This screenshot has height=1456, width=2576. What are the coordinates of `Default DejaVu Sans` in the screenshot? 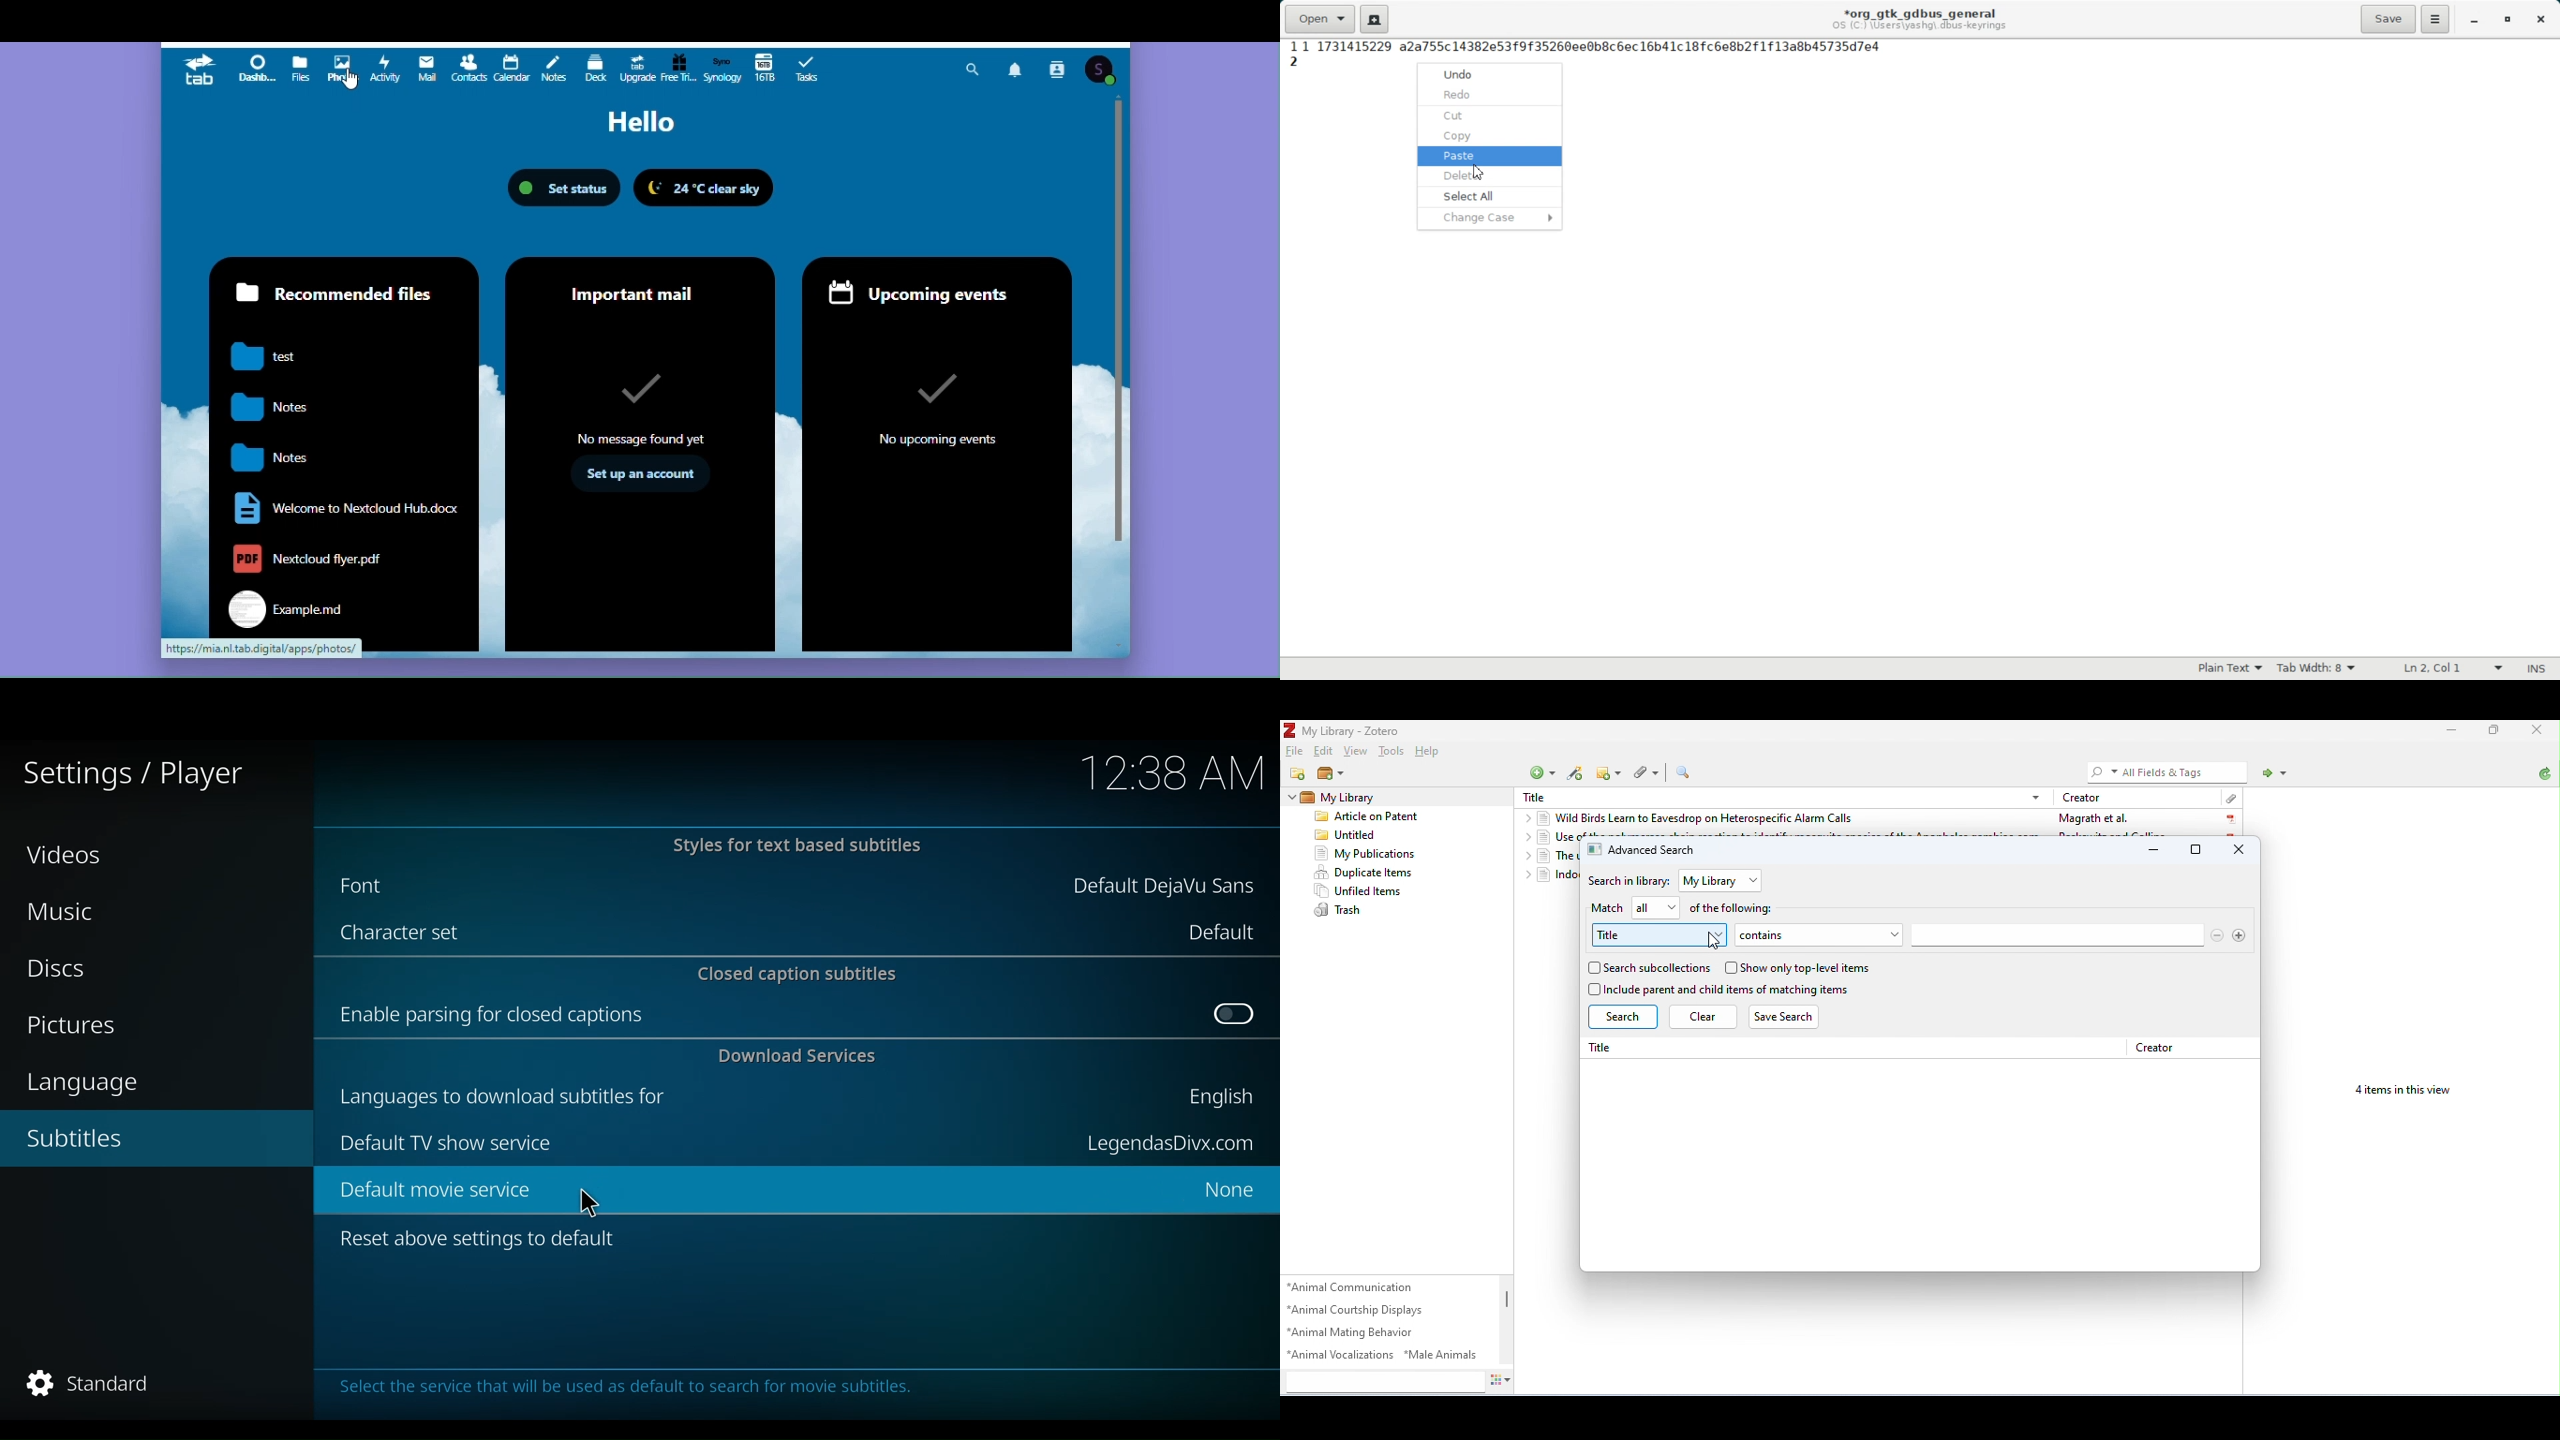 It's located at (1165, 888).